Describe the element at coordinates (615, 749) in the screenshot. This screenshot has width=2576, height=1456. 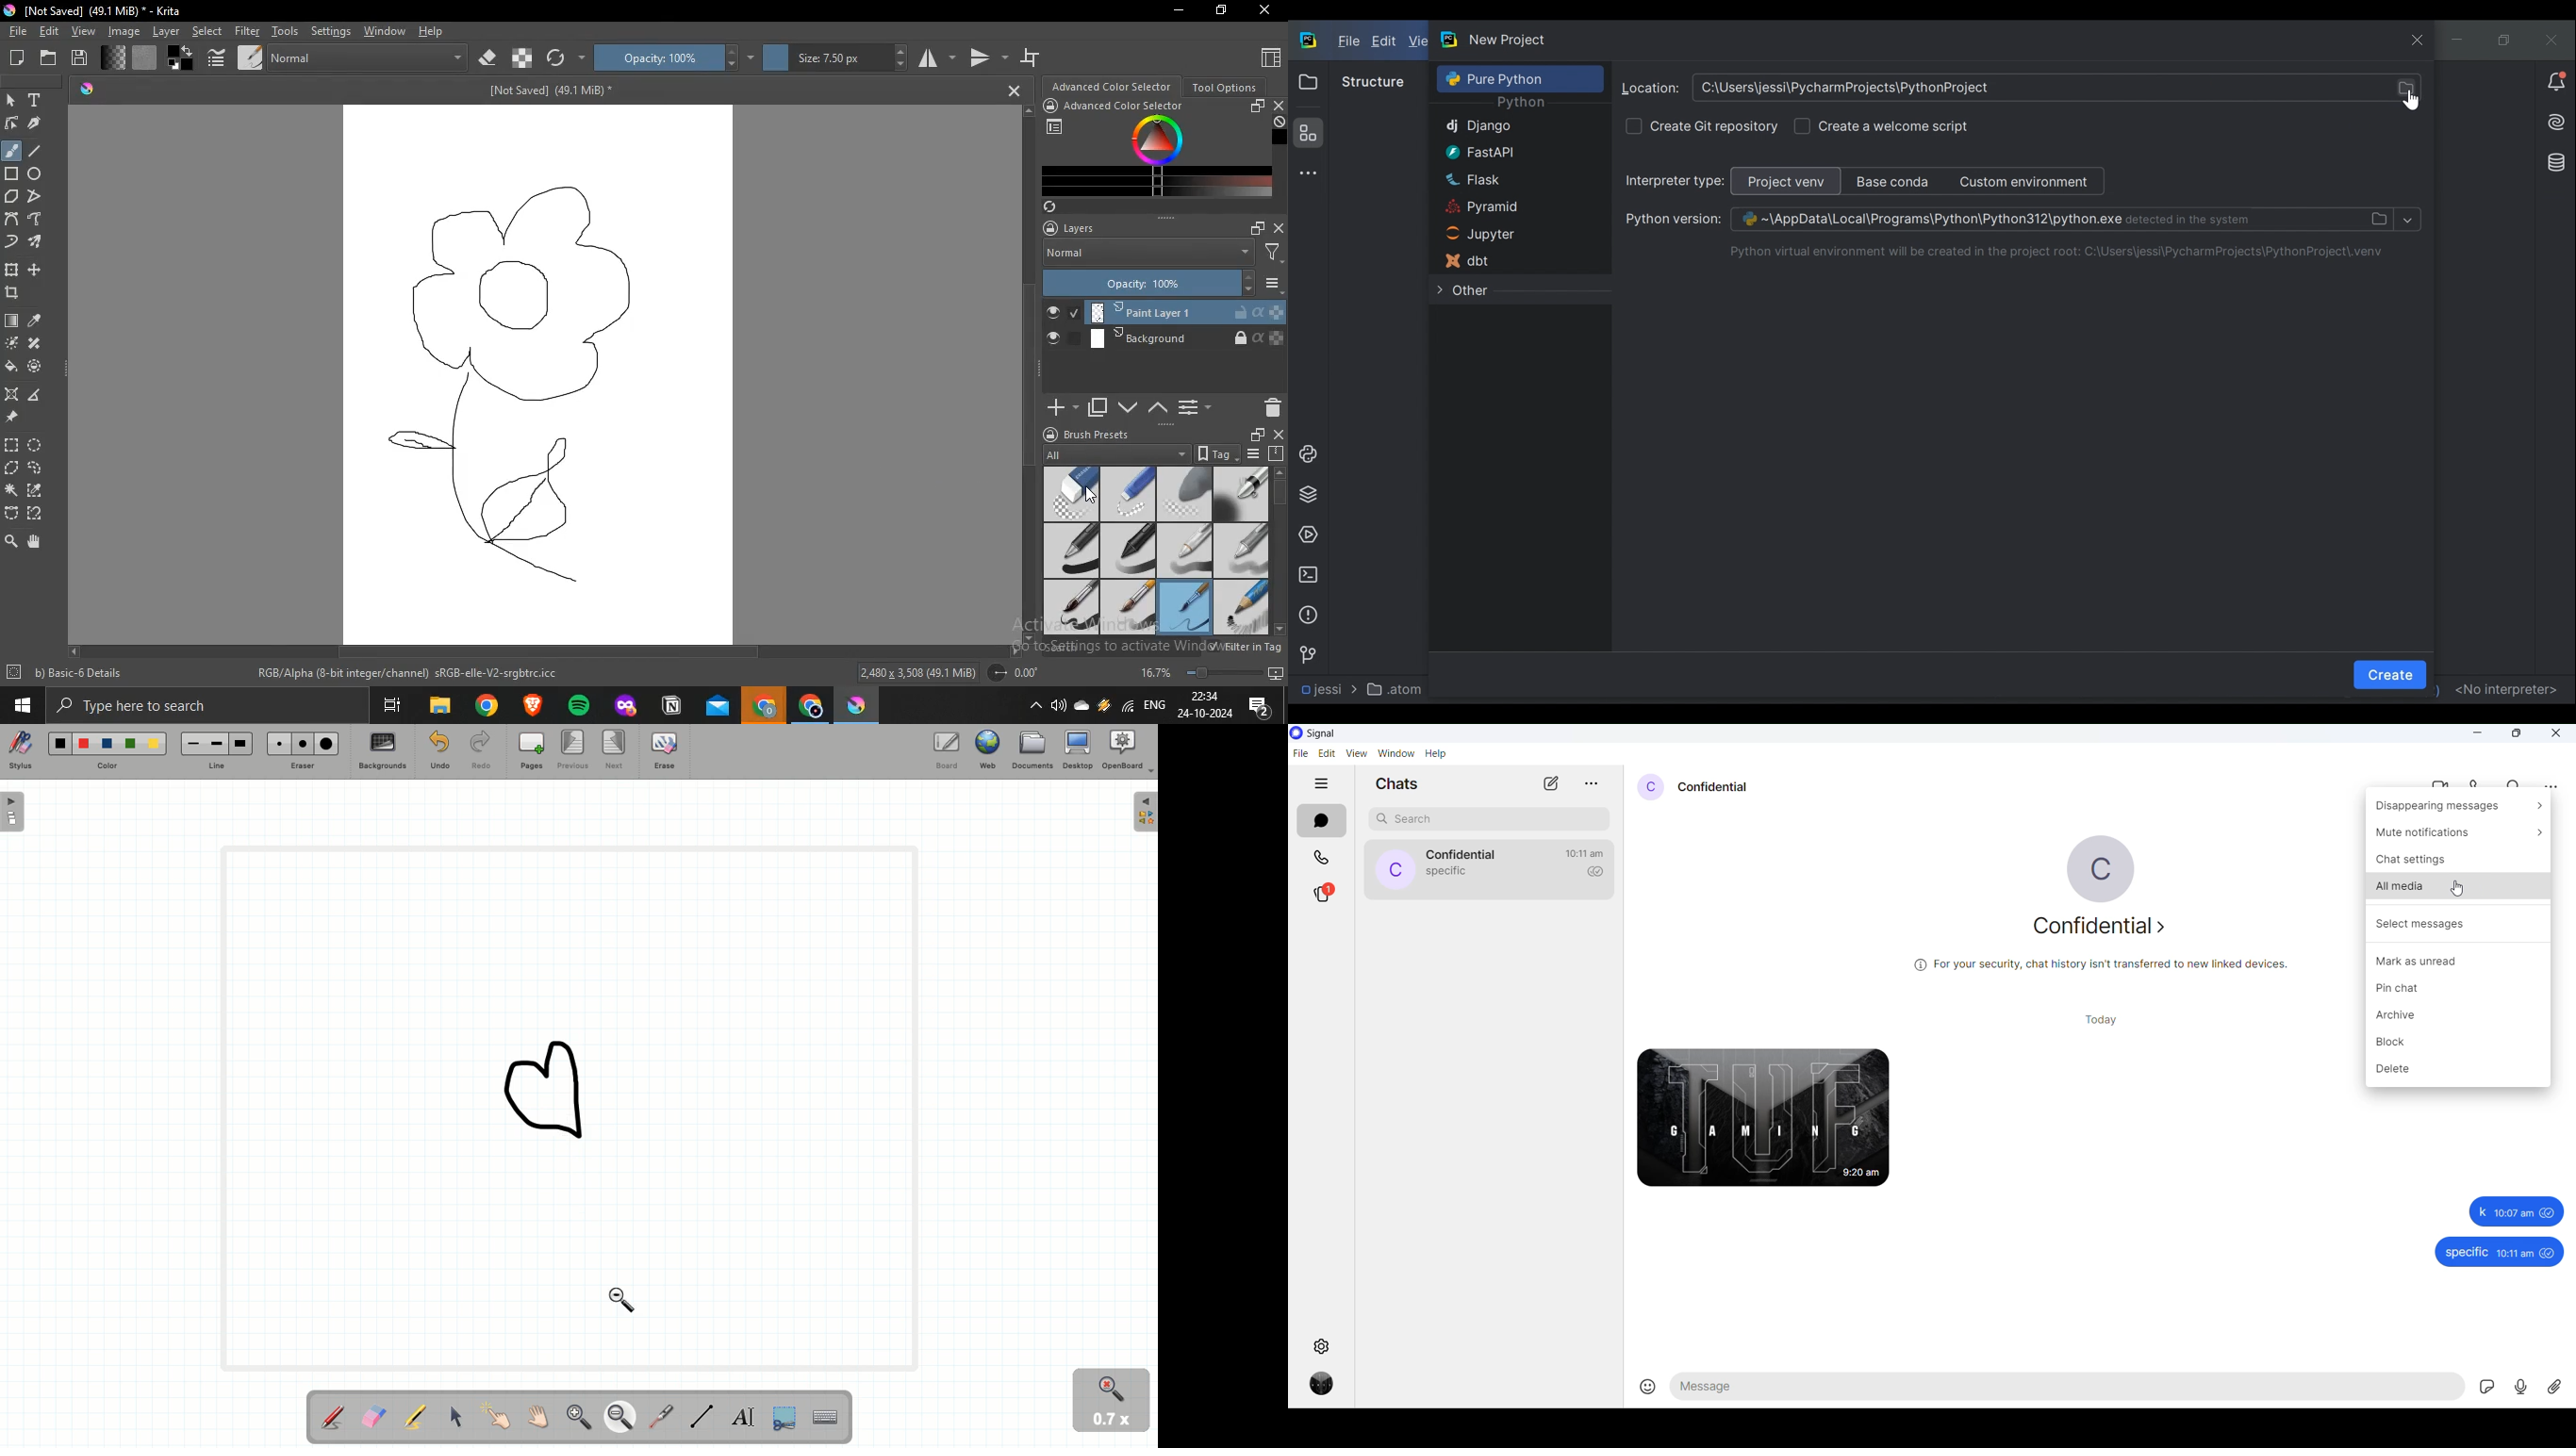
I see `Next` at that location.